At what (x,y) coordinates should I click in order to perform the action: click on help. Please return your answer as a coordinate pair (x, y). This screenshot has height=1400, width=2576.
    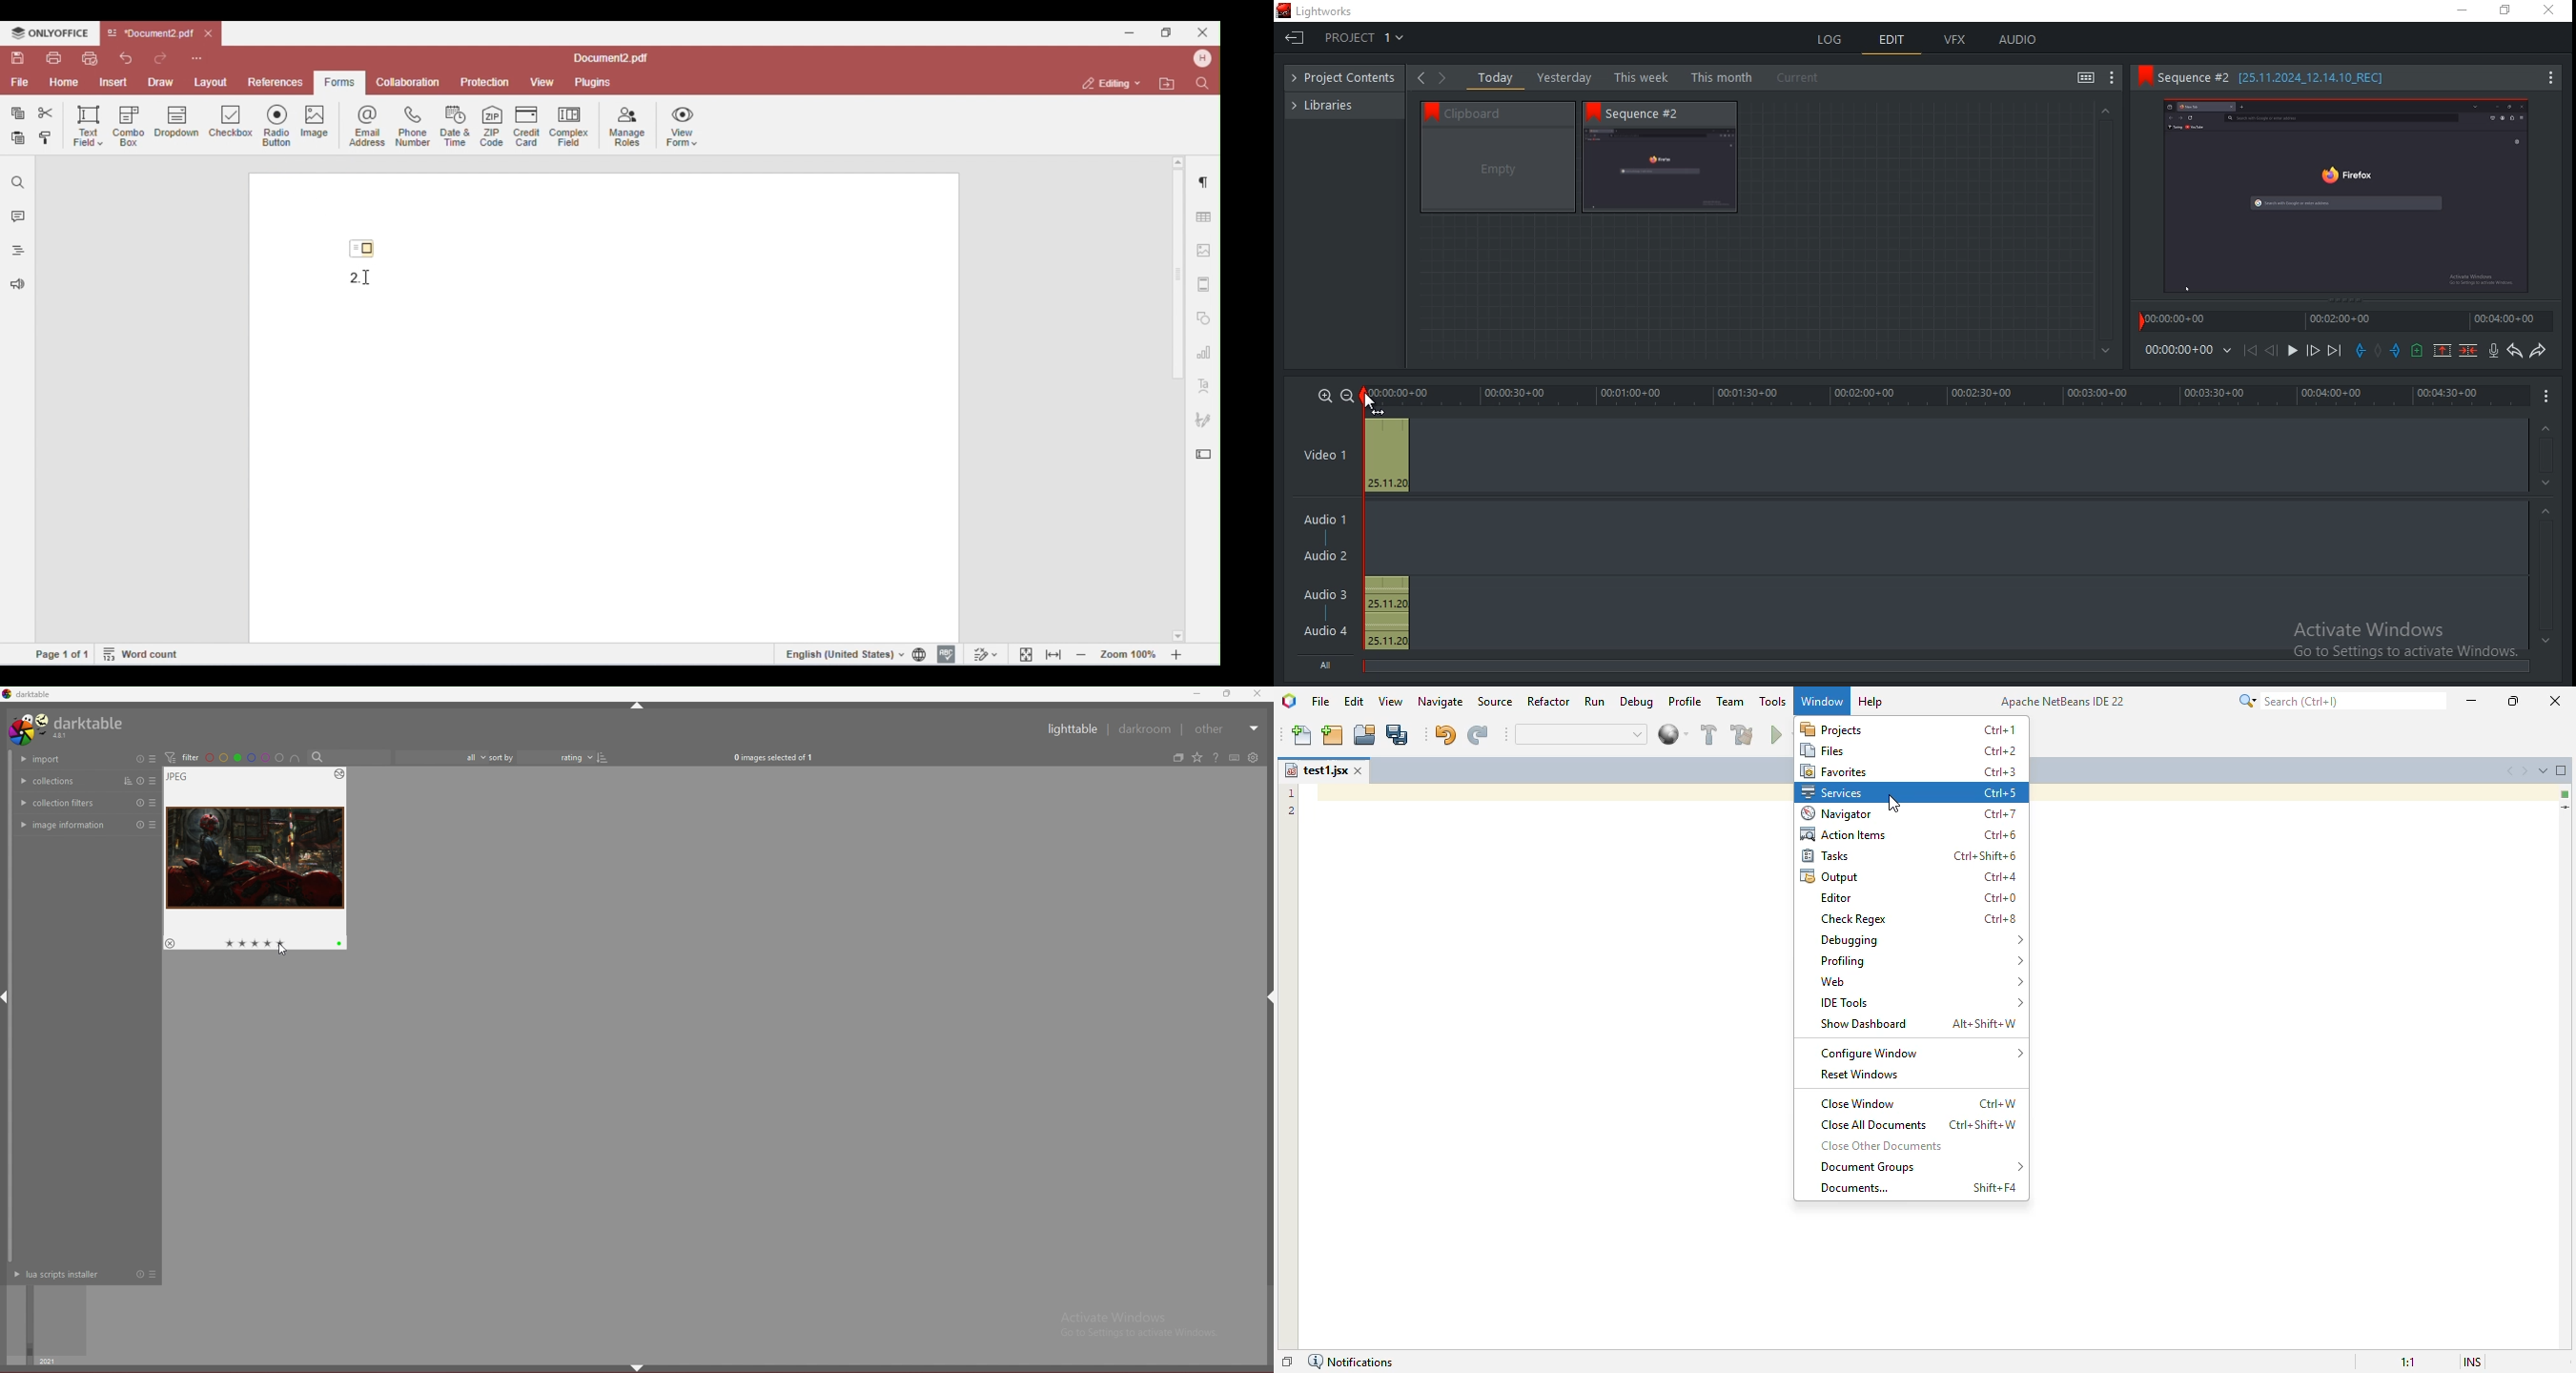
    Looking at the image, I should click on (1218, 758).